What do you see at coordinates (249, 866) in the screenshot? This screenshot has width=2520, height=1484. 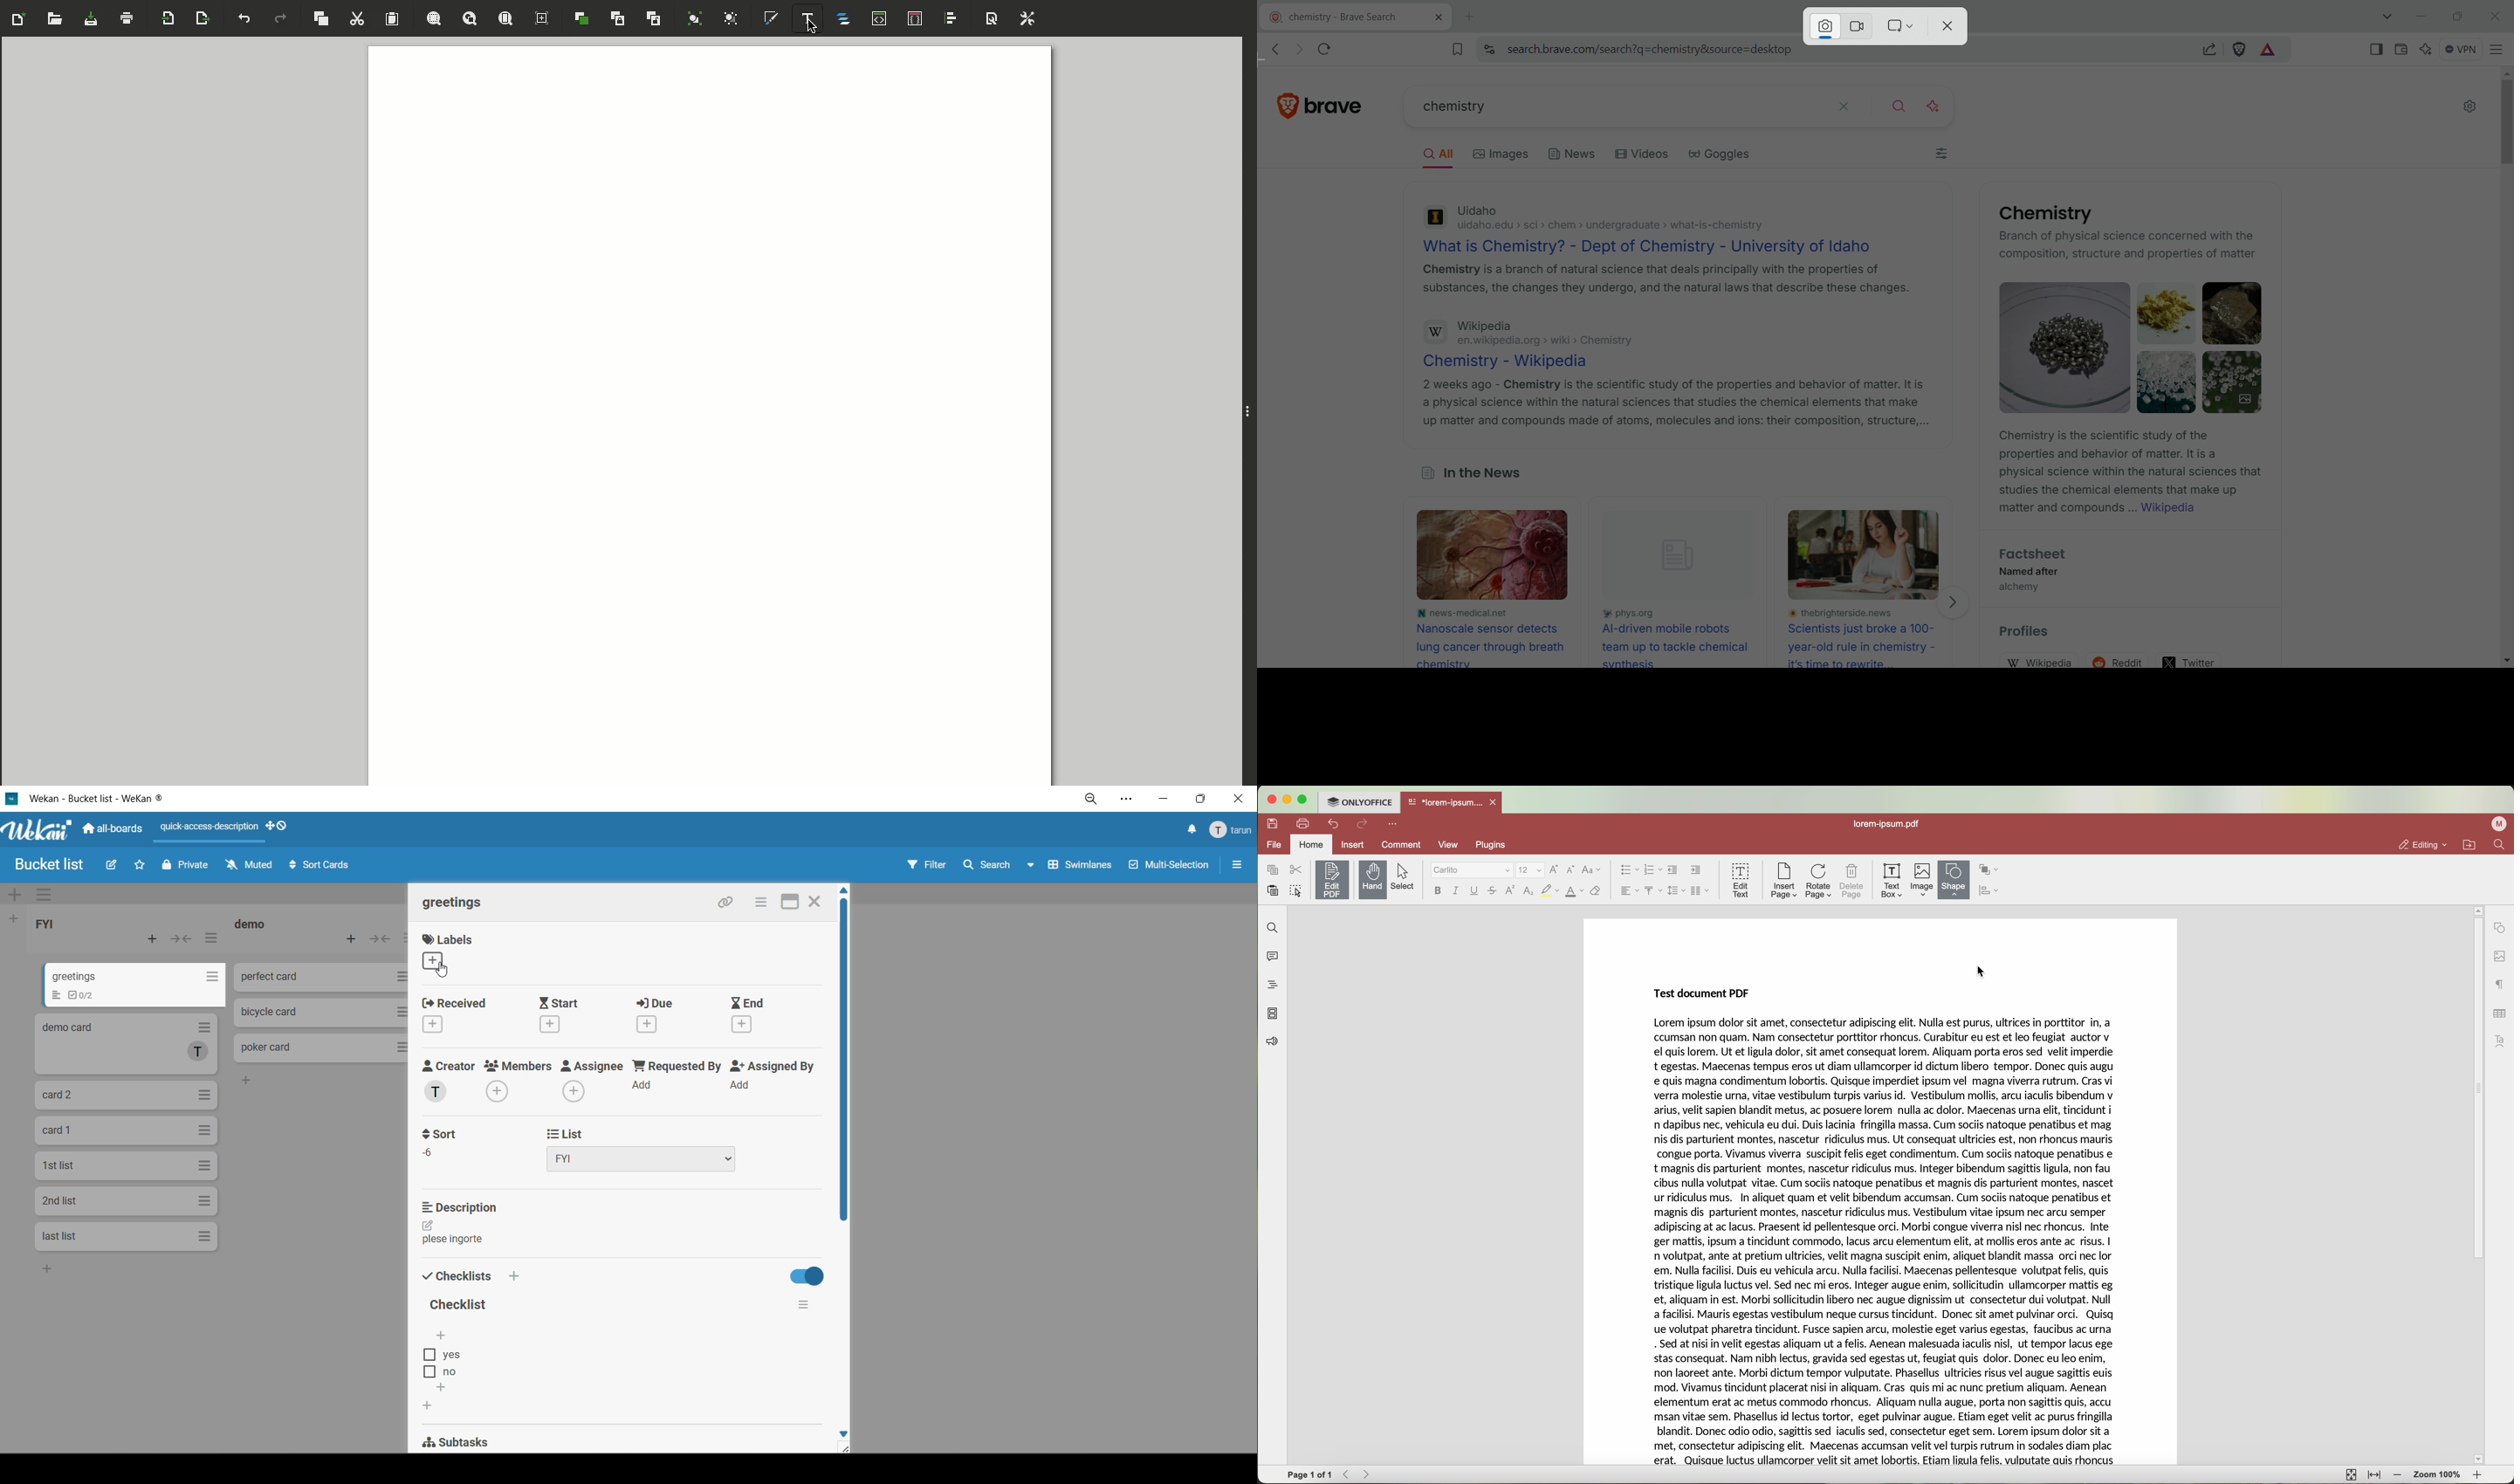 I see `muted` at bounding box center [249, 866].